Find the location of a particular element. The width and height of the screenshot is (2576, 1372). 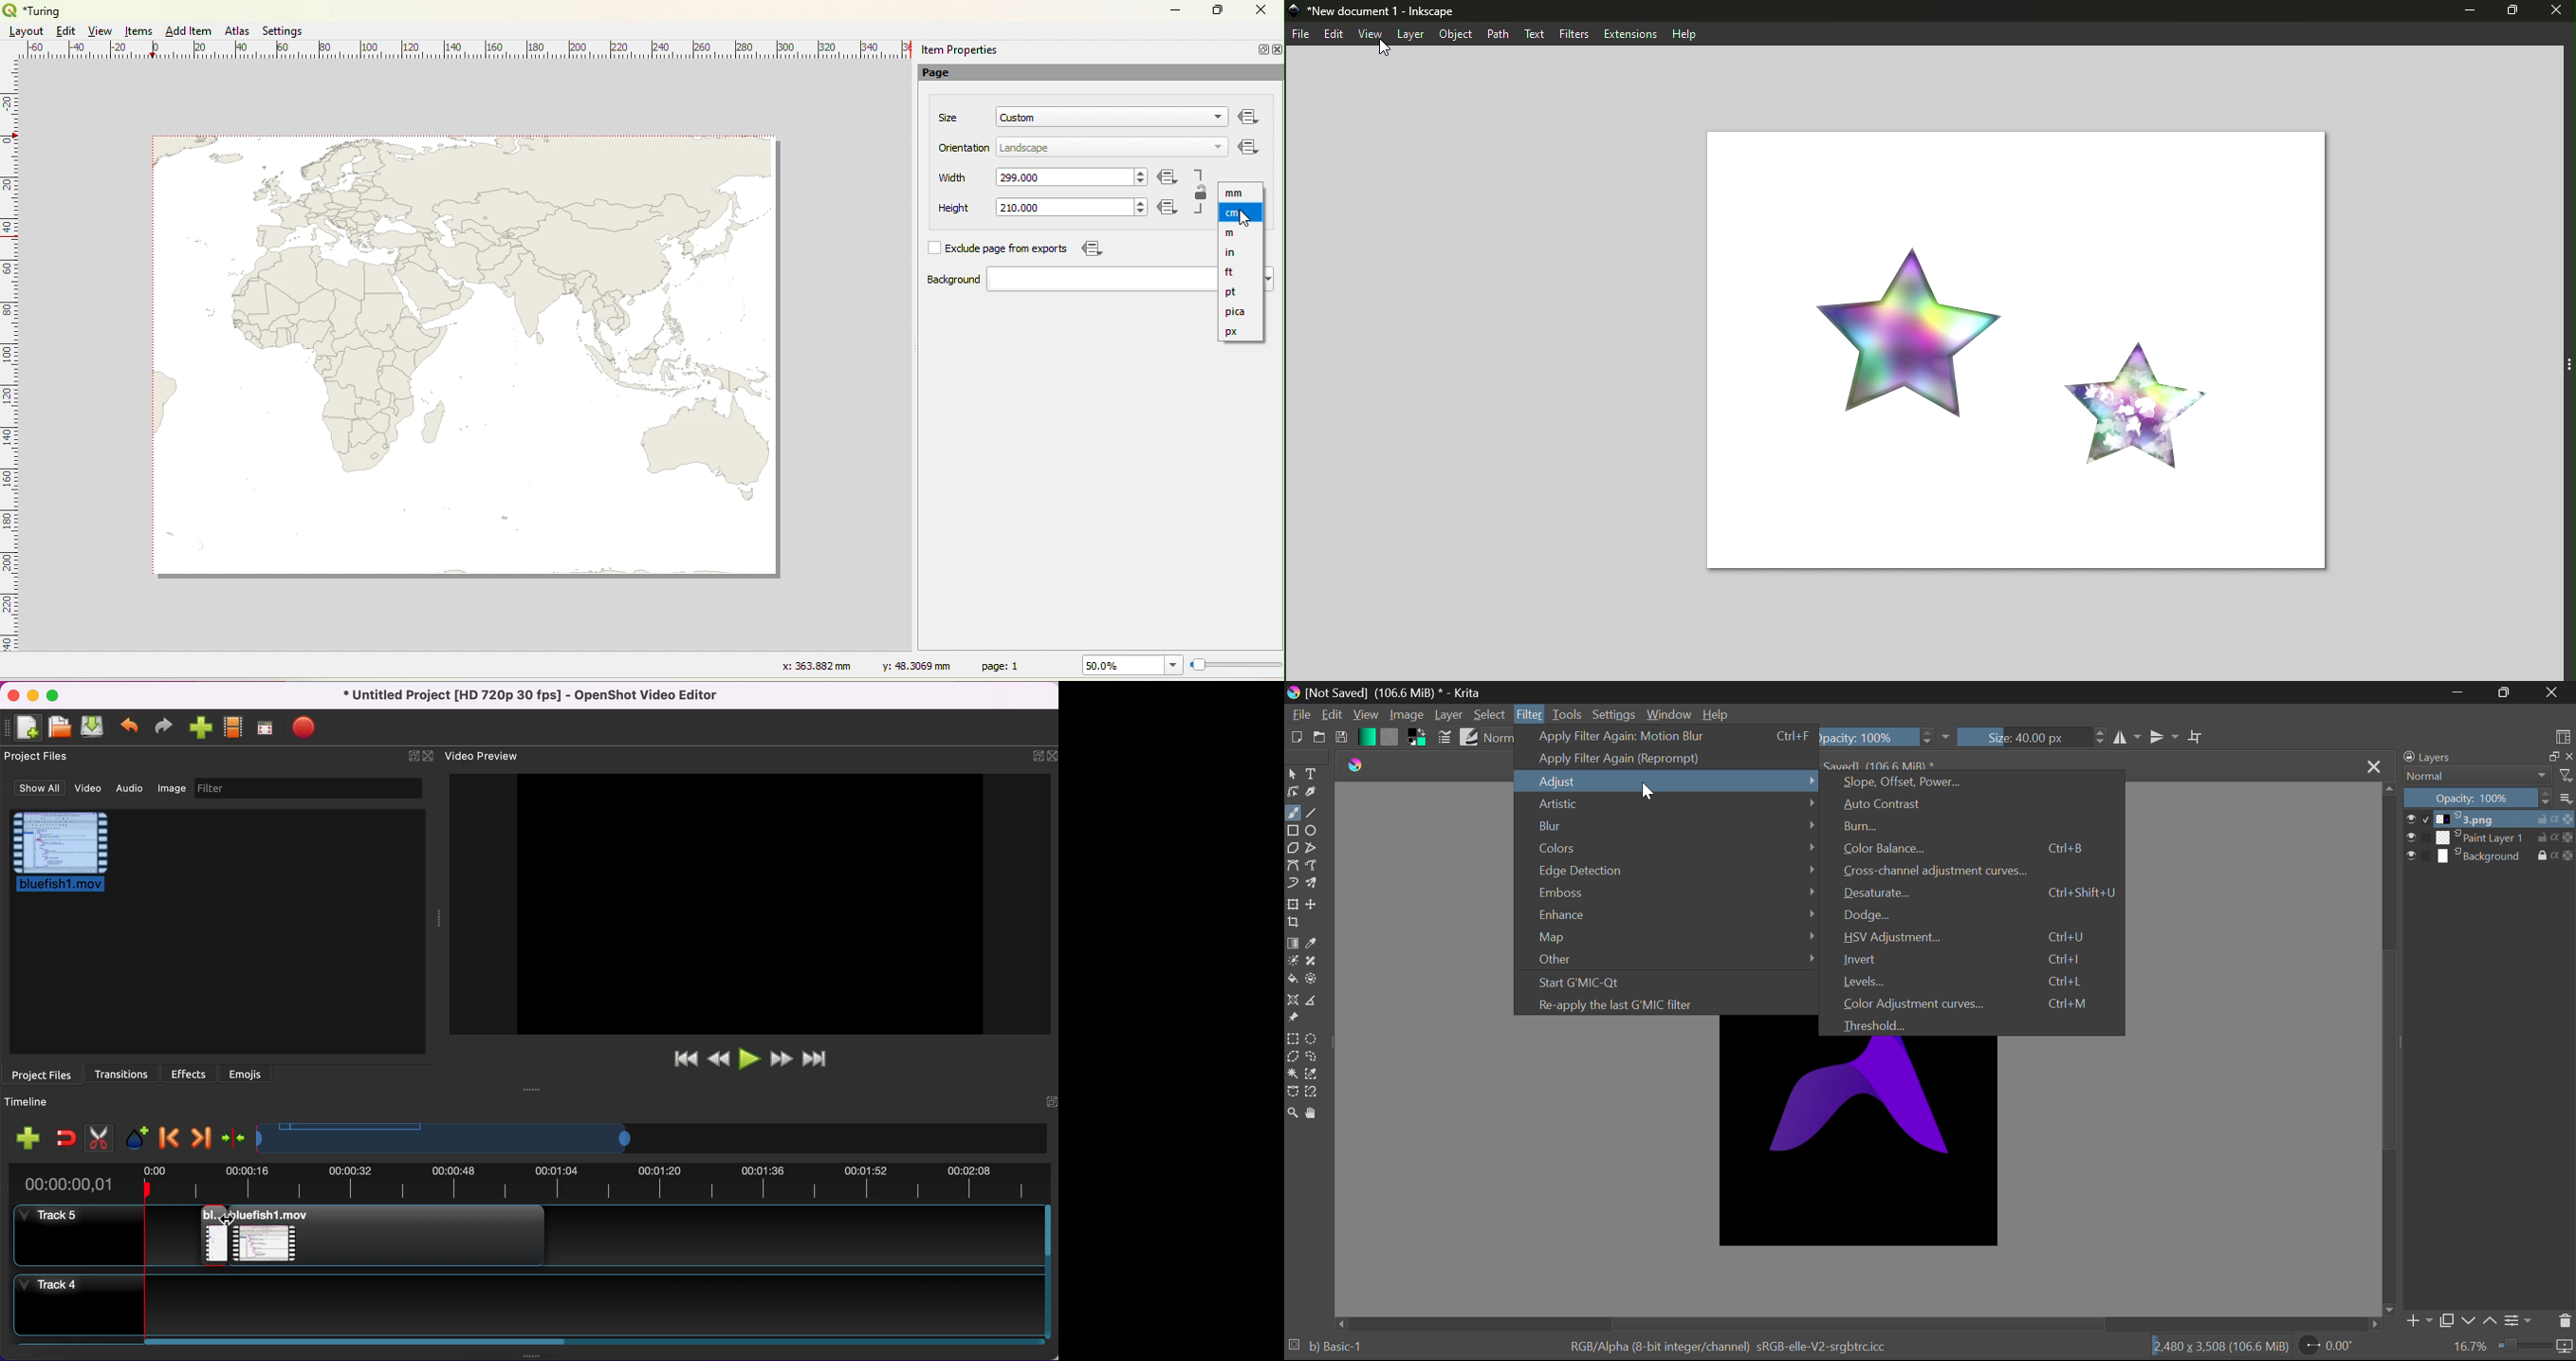

px is located at coordinates (1231, 332).